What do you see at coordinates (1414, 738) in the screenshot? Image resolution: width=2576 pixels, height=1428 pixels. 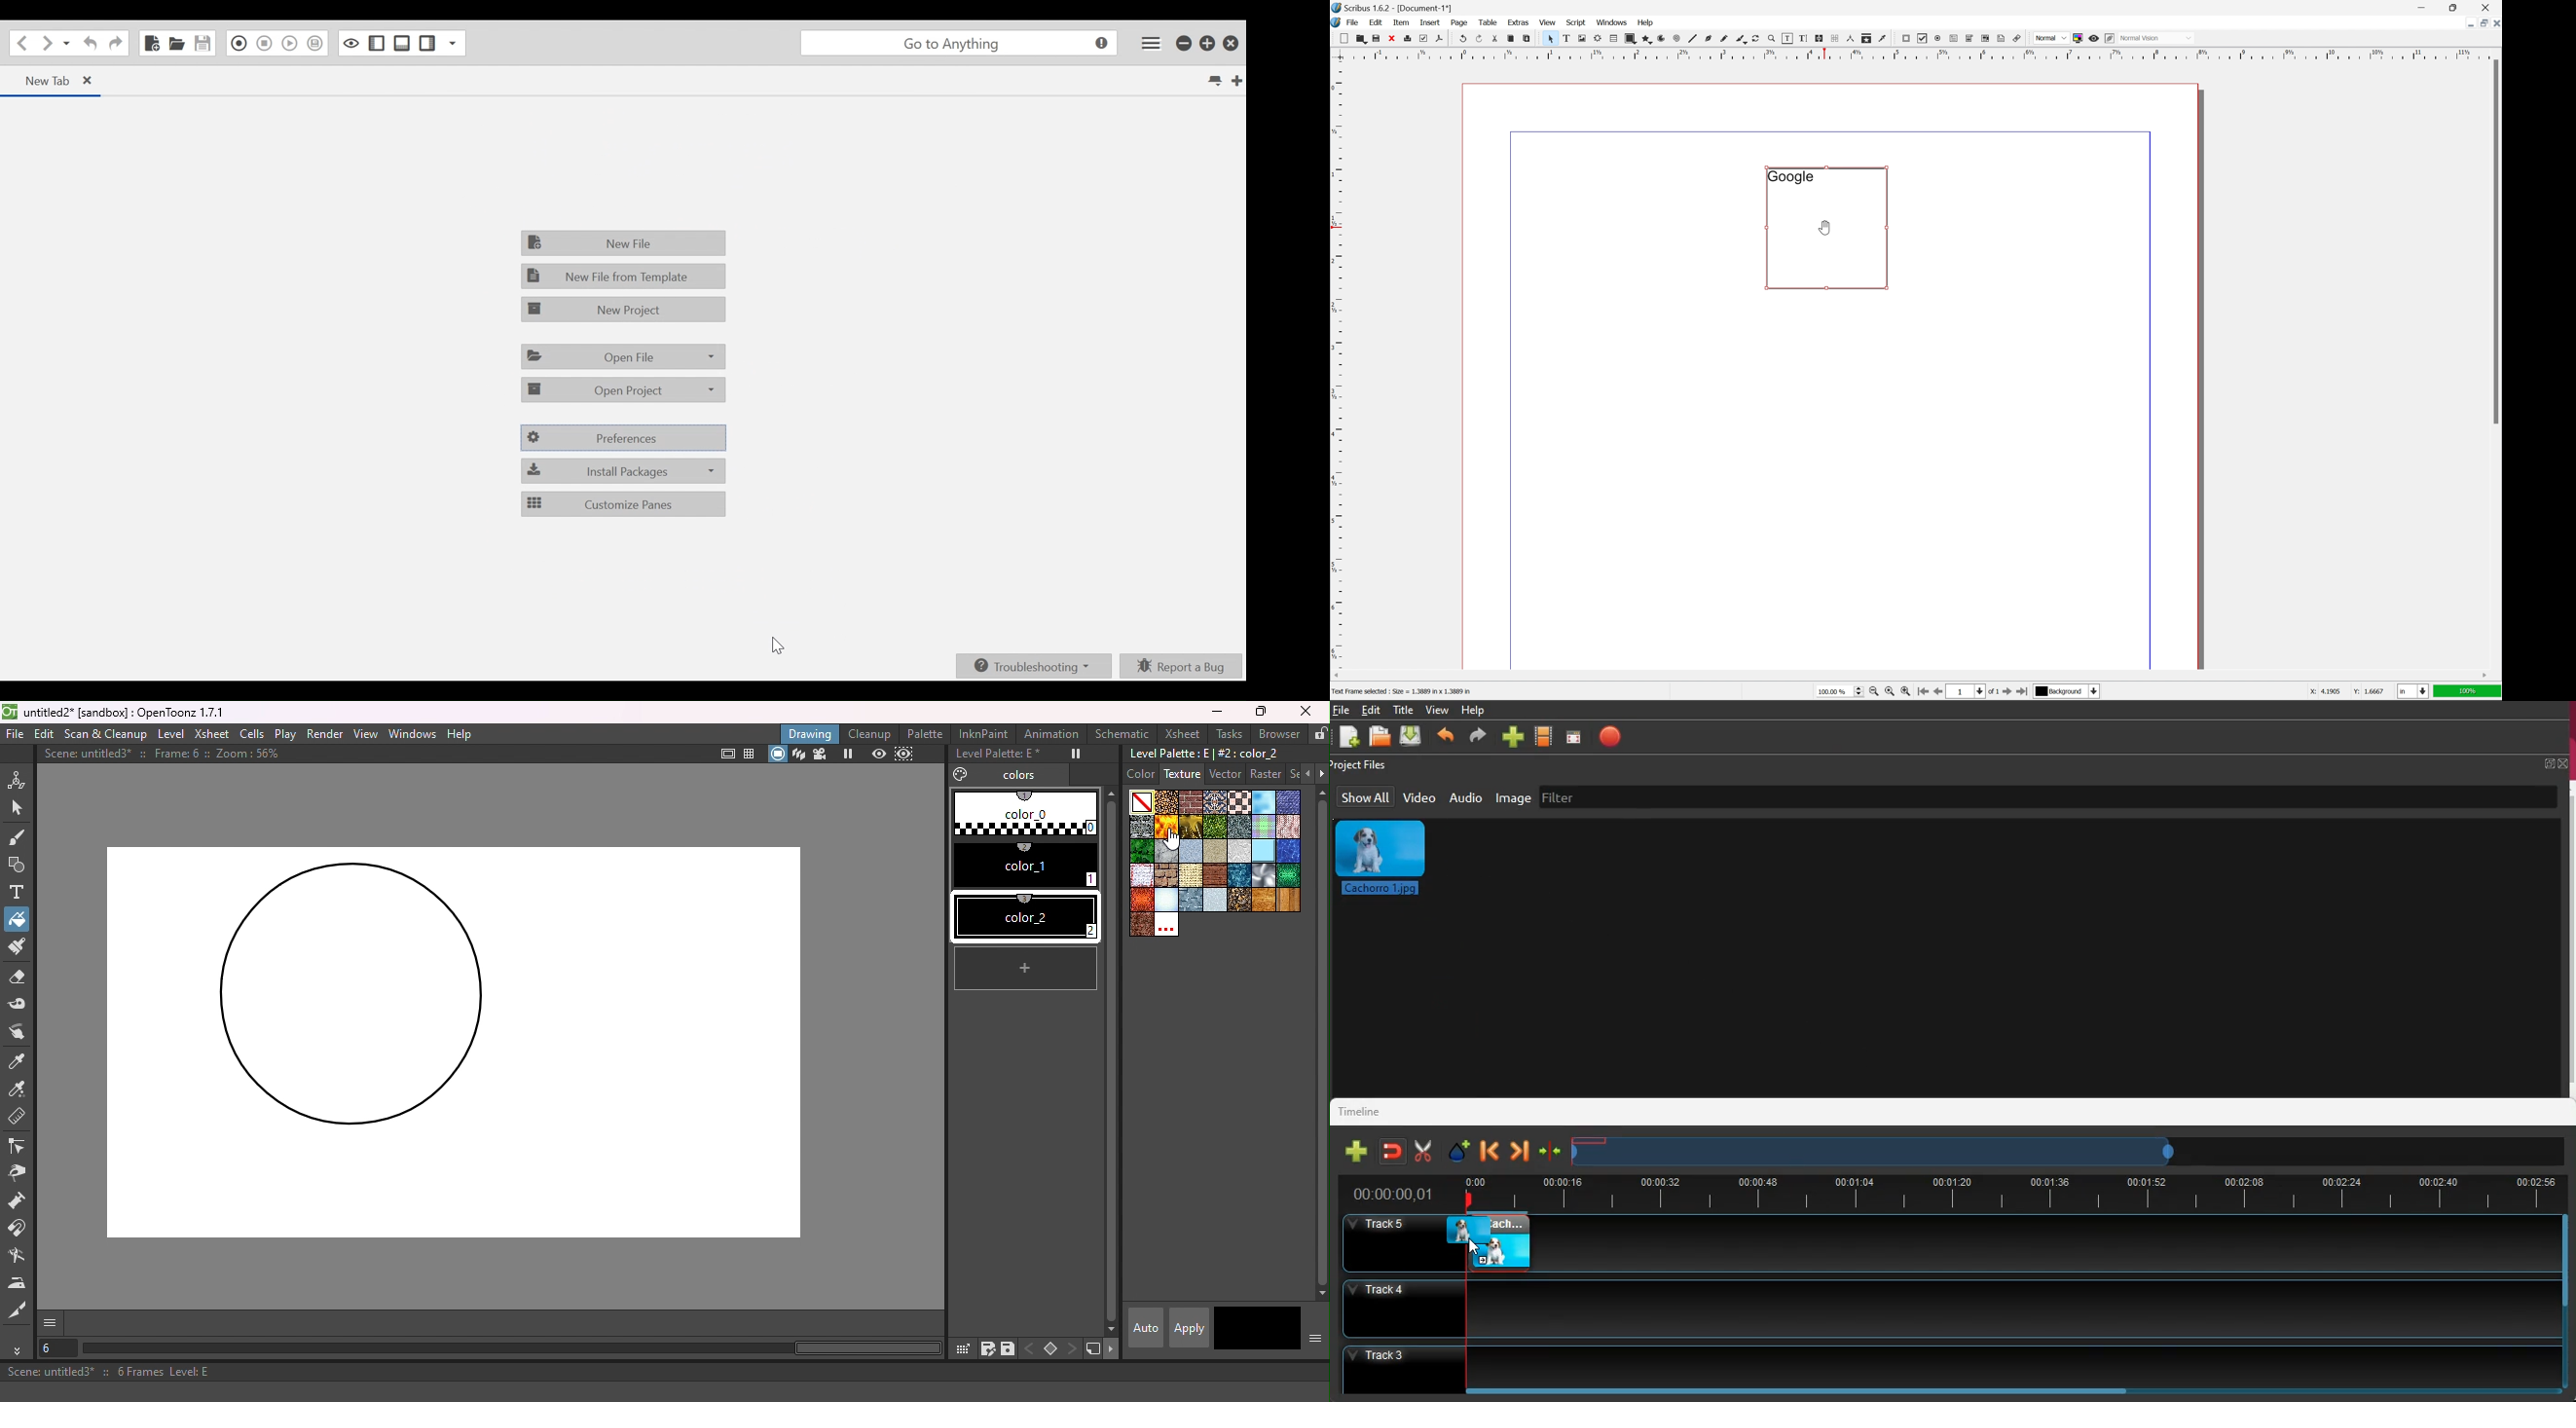 I see `dowload` at bounding box center [1414, 738].